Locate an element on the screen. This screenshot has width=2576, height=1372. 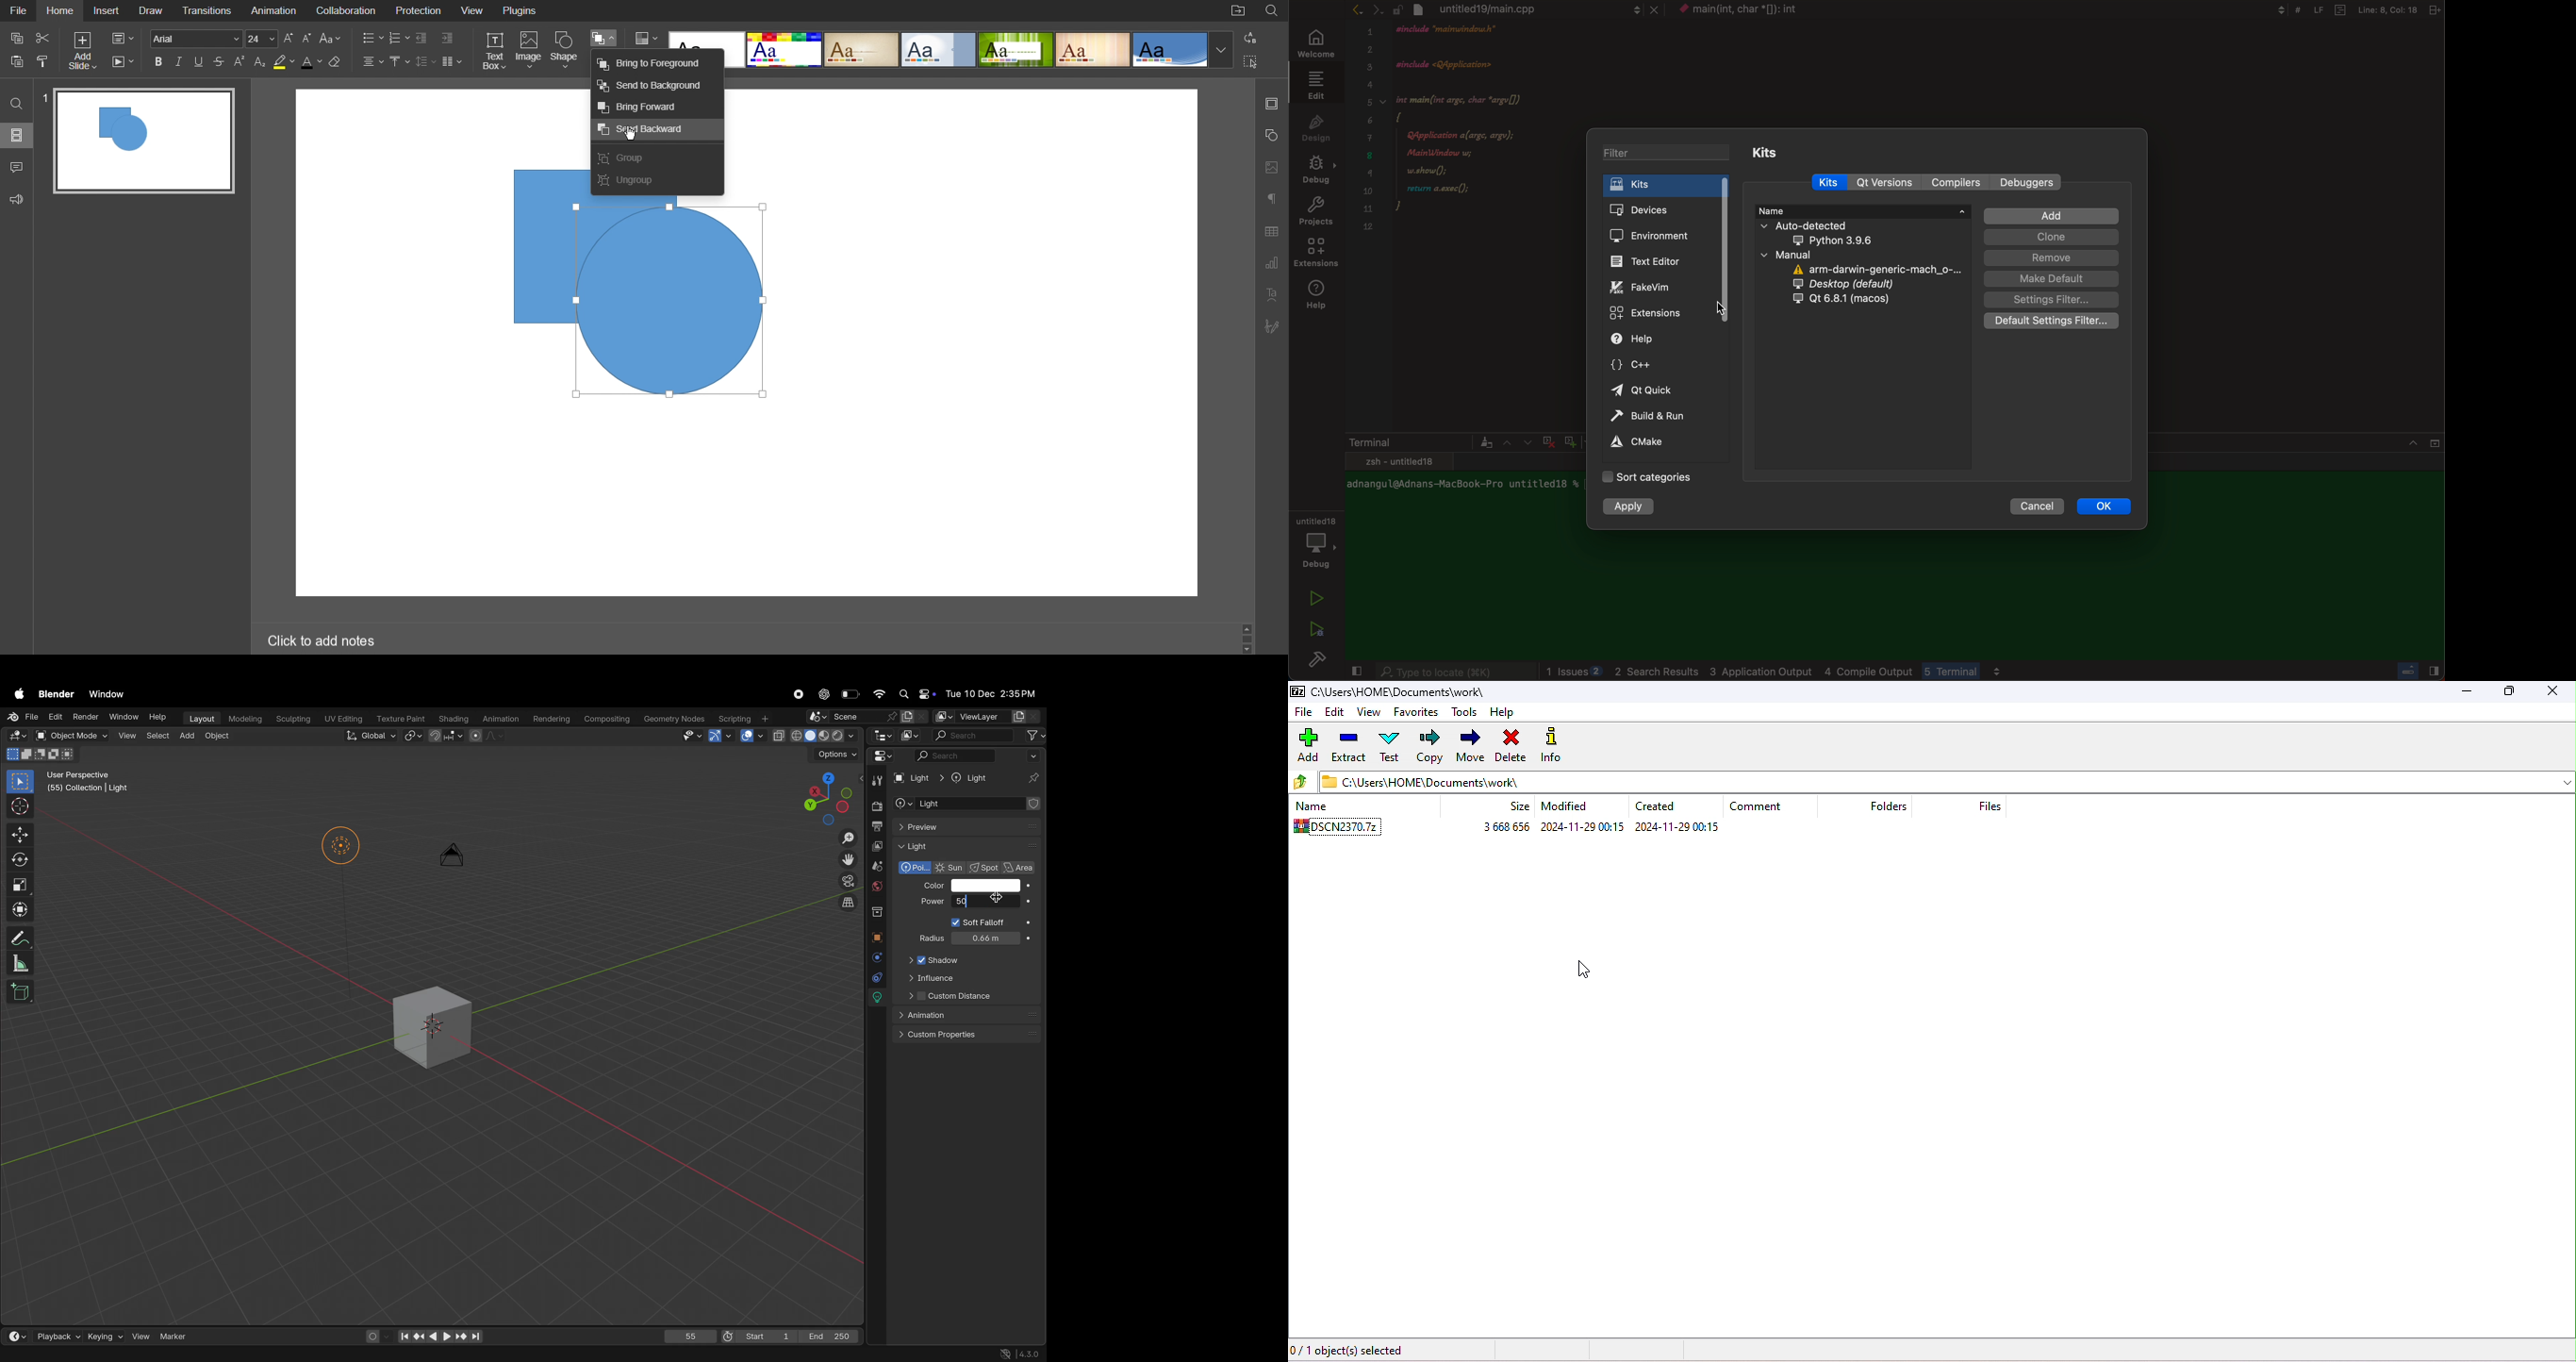
apple menu is located at coordinates (16, 693).